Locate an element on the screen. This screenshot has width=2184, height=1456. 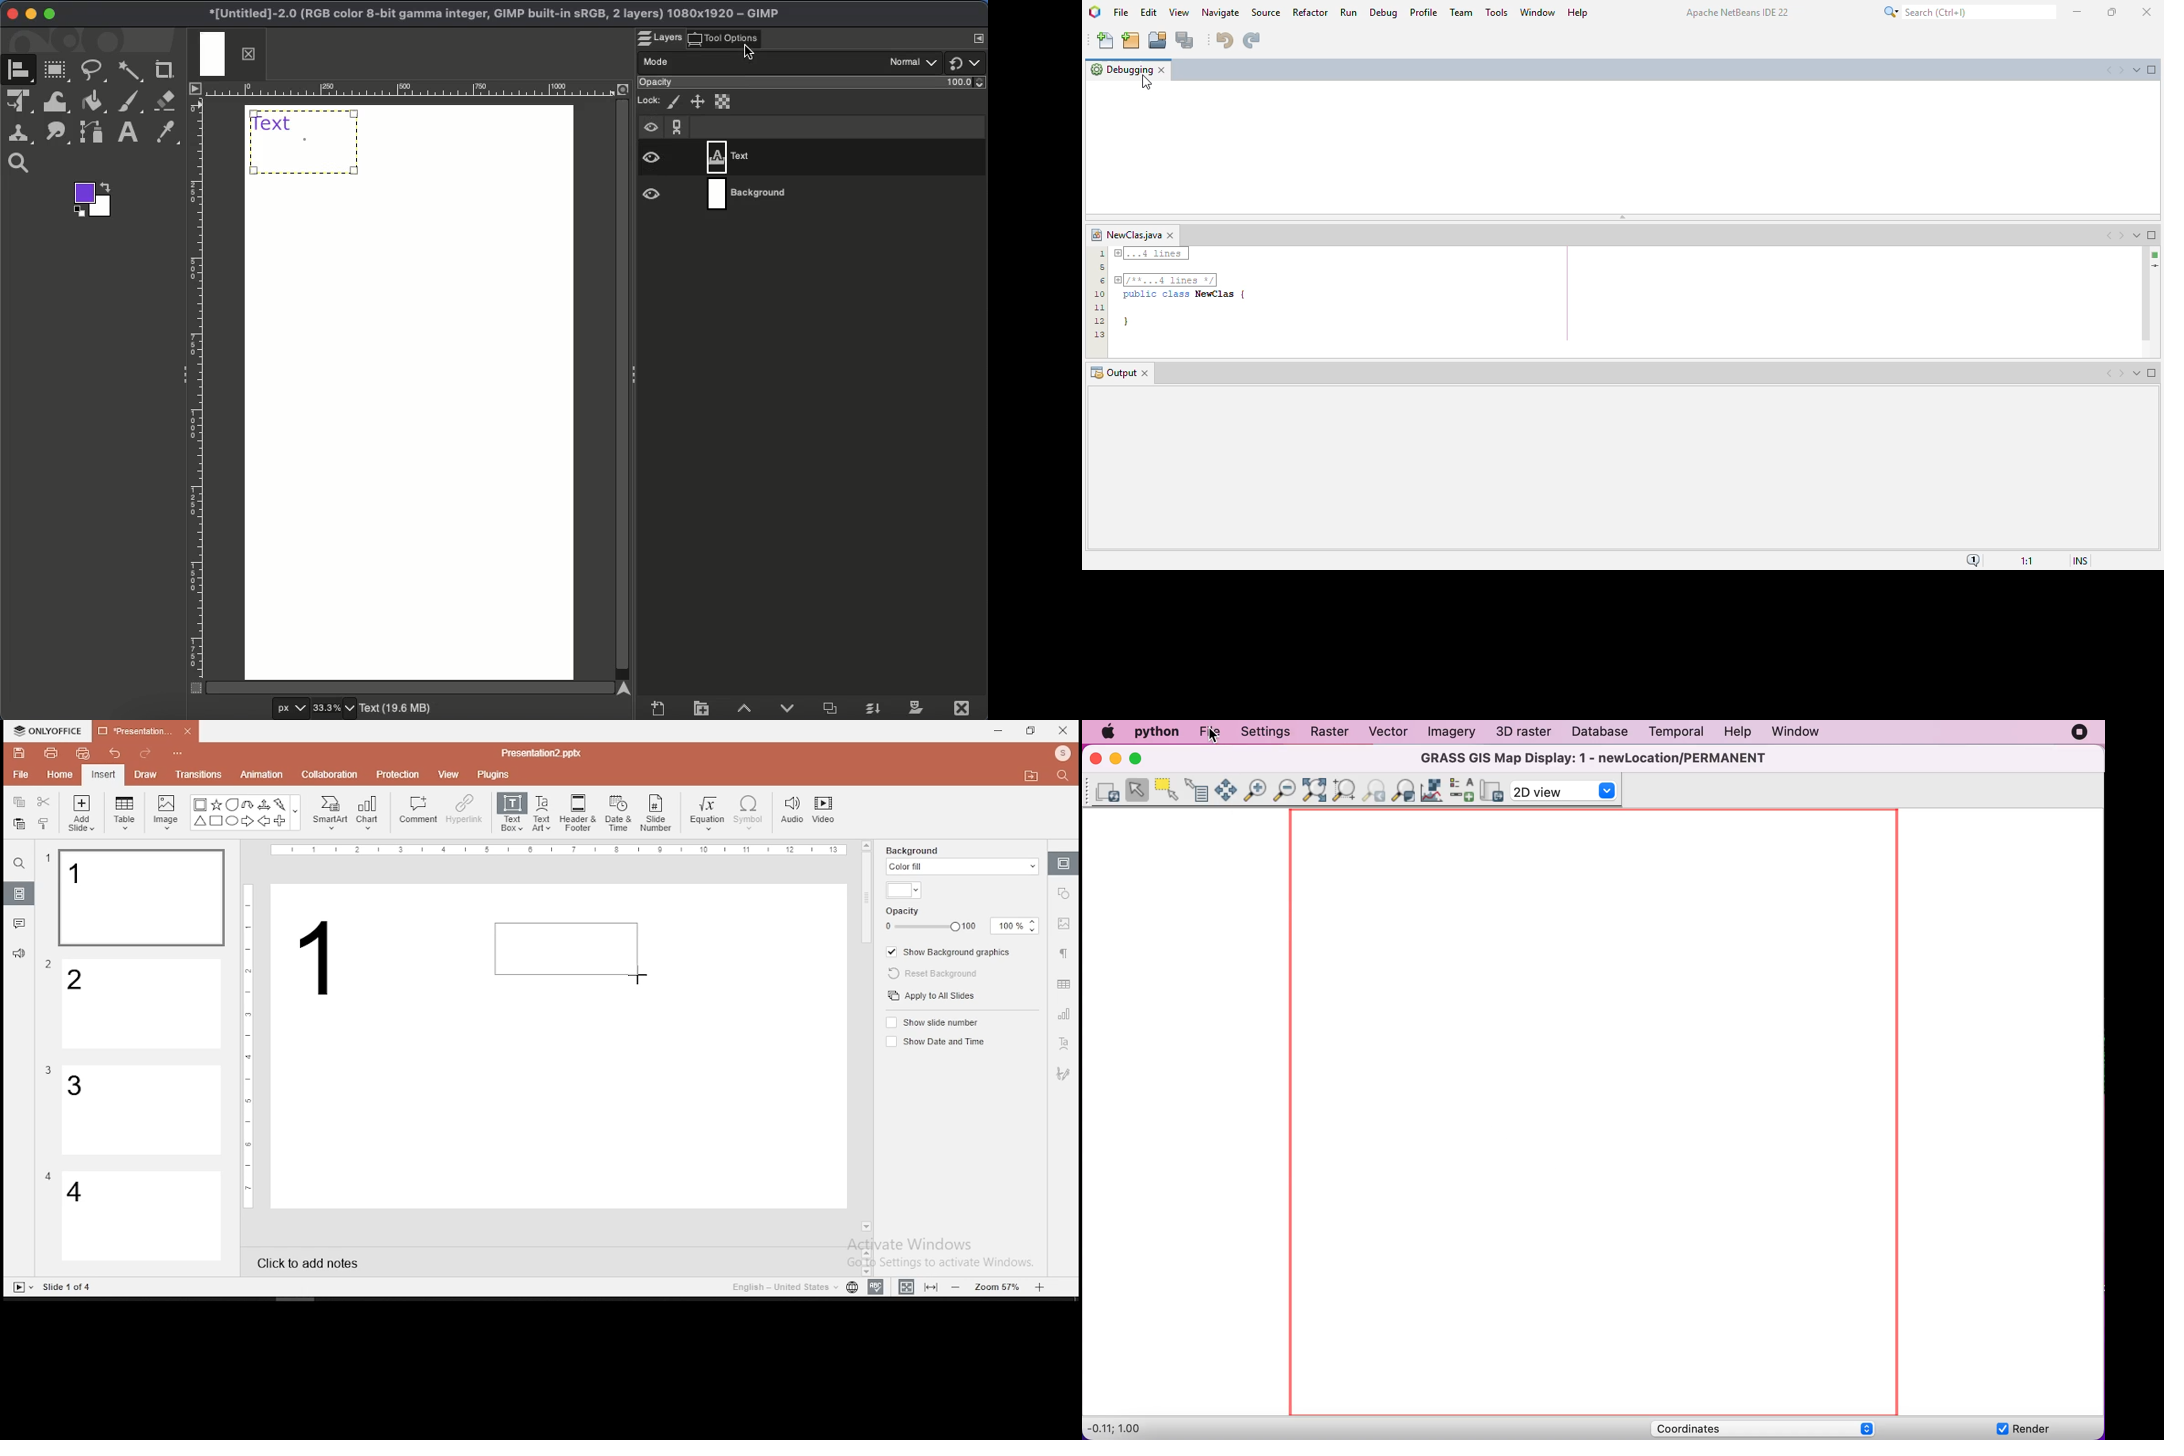
hyperlink is located at coordinates (463, 809).